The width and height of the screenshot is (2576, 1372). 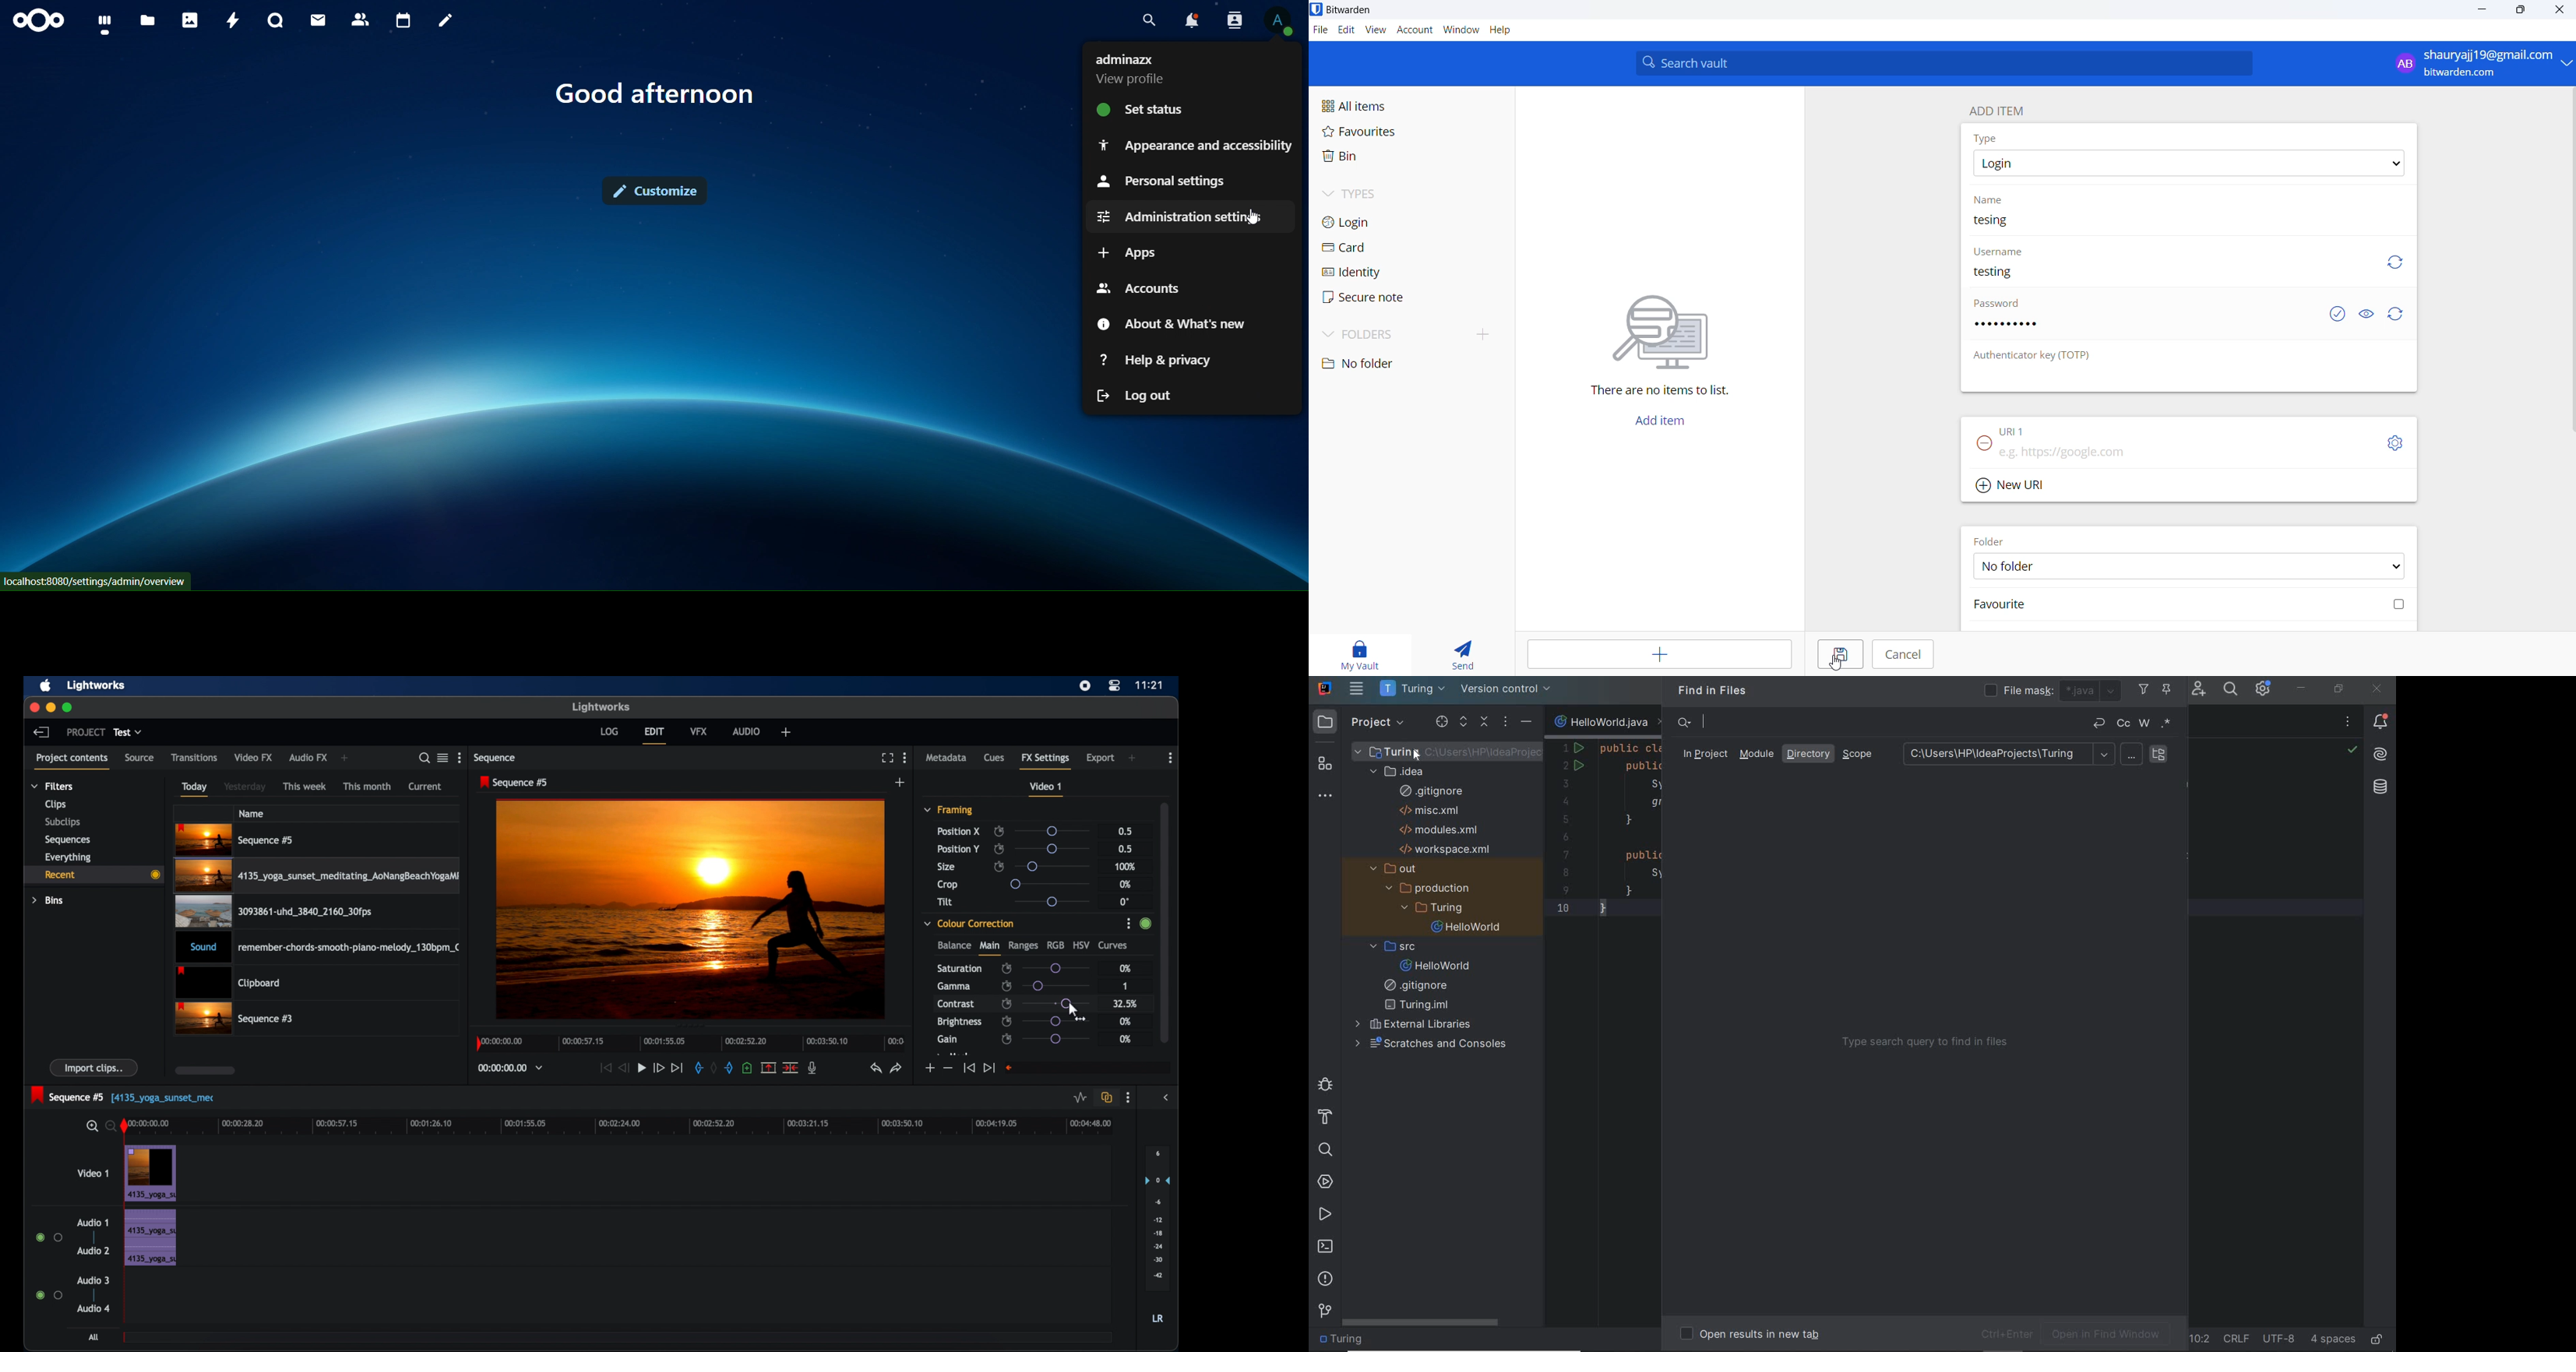 What do you see at coordinates (367, 786) in the screenshot?
I see `this month` at bounding box center [367, 786].